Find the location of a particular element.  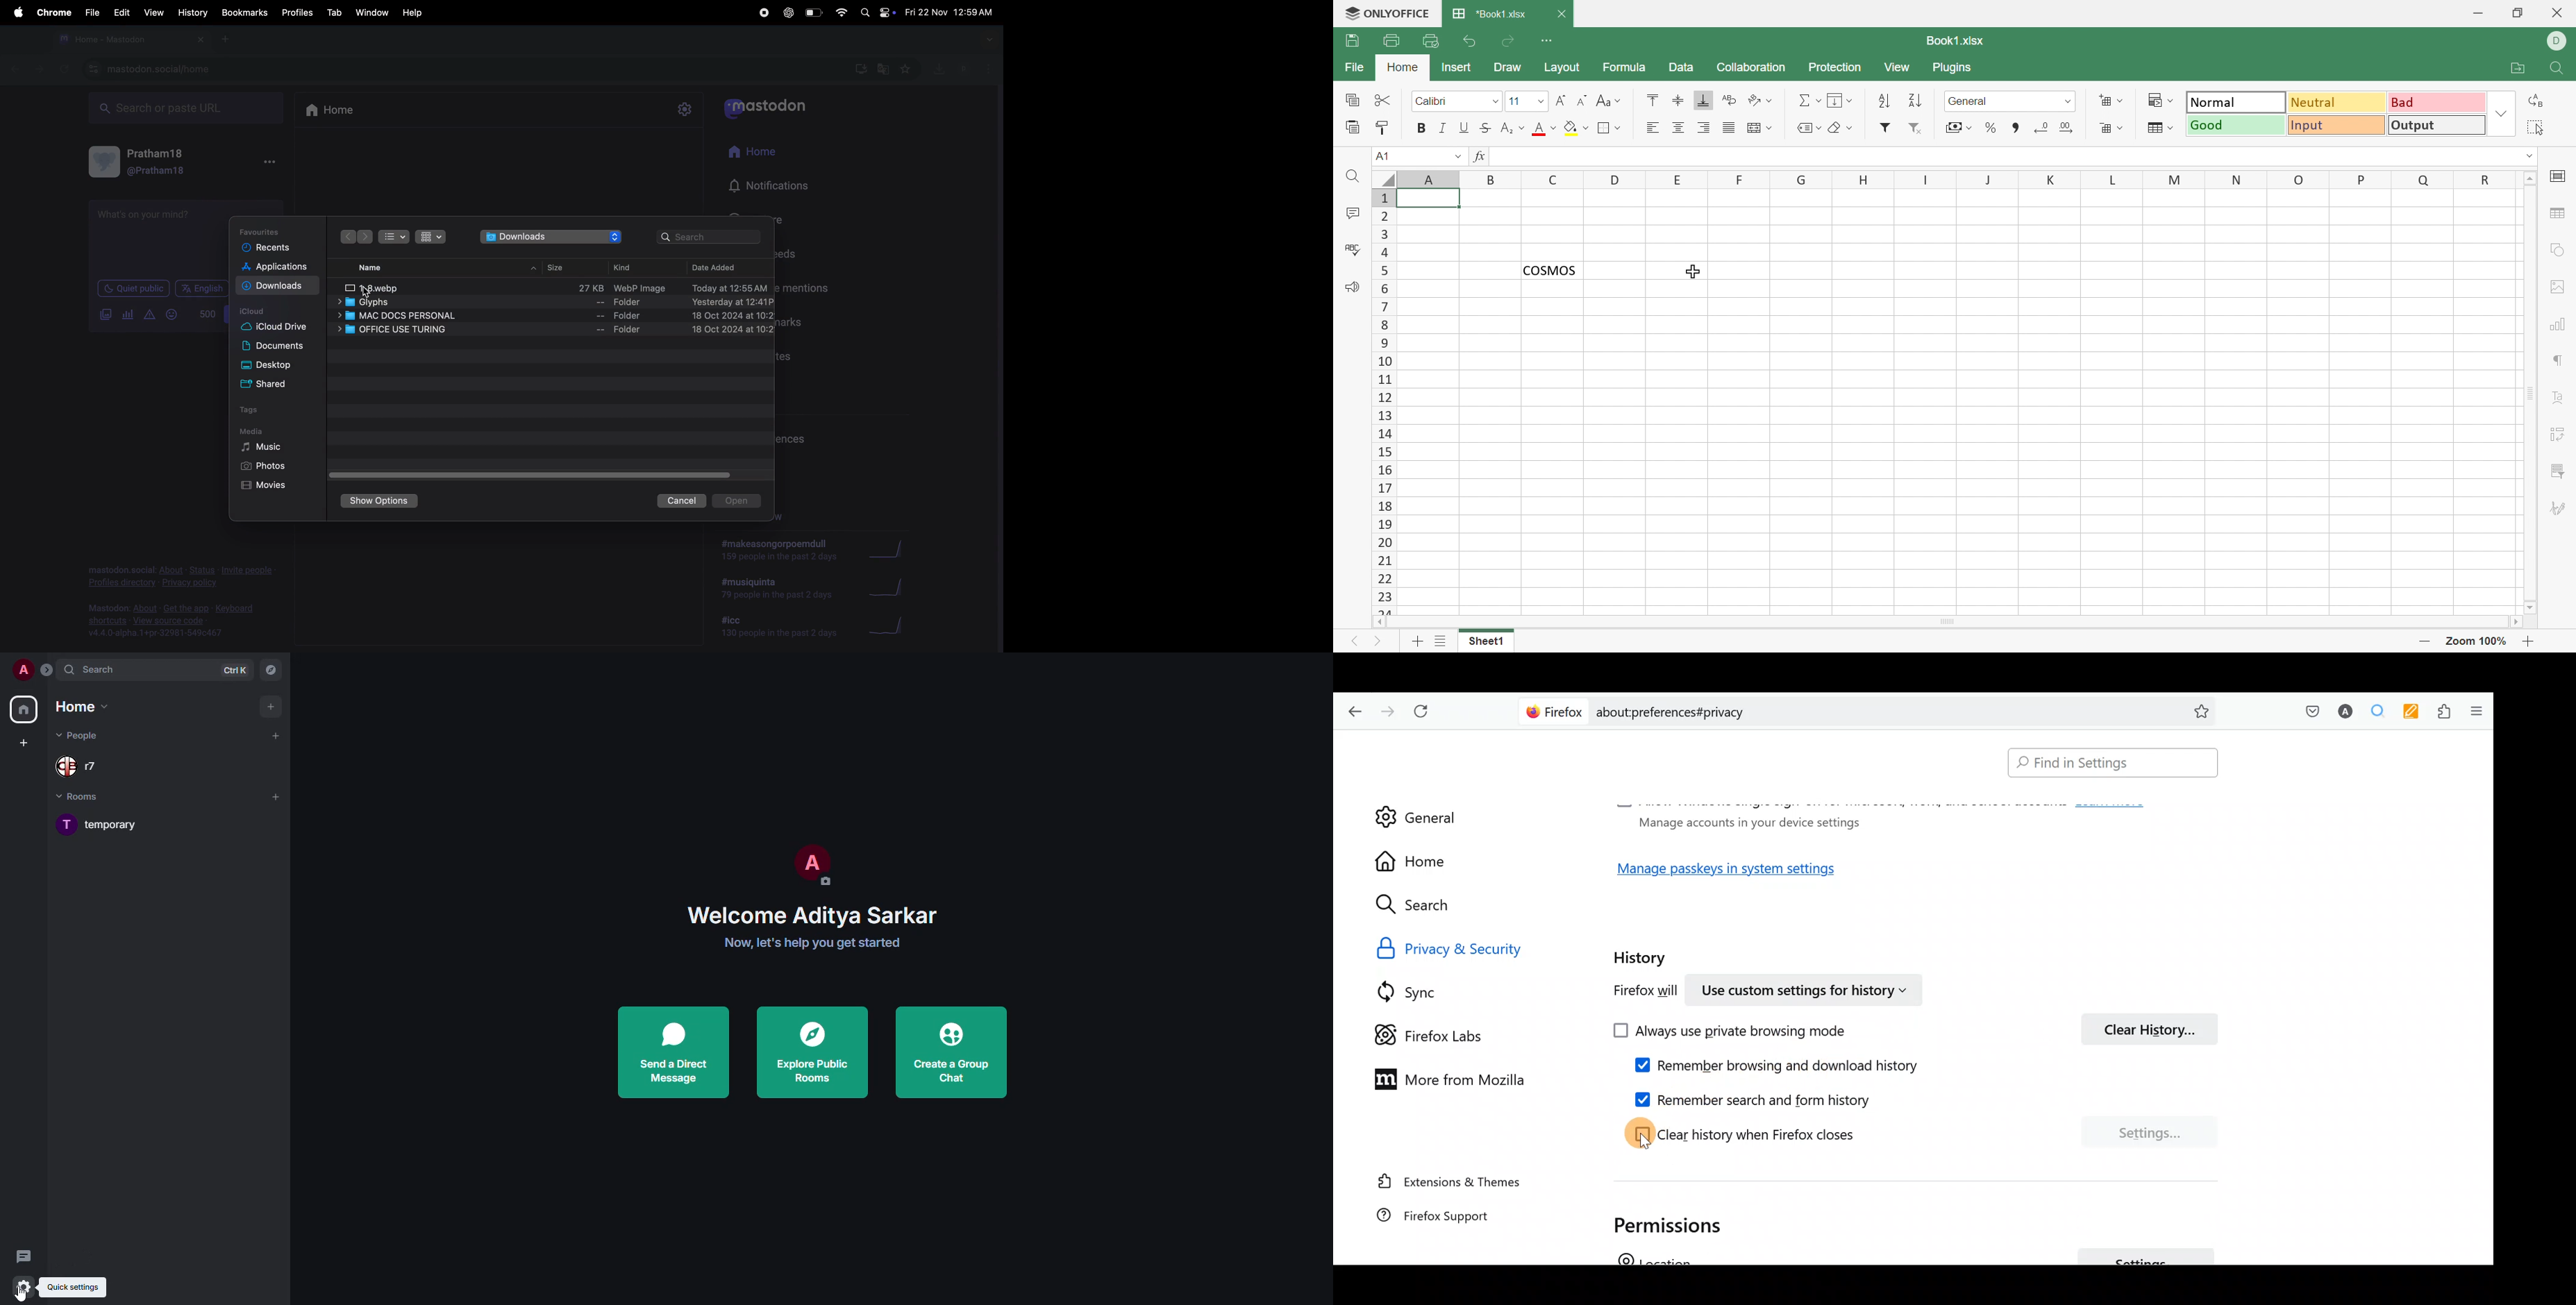

date added is located at coordinates (719, 267).